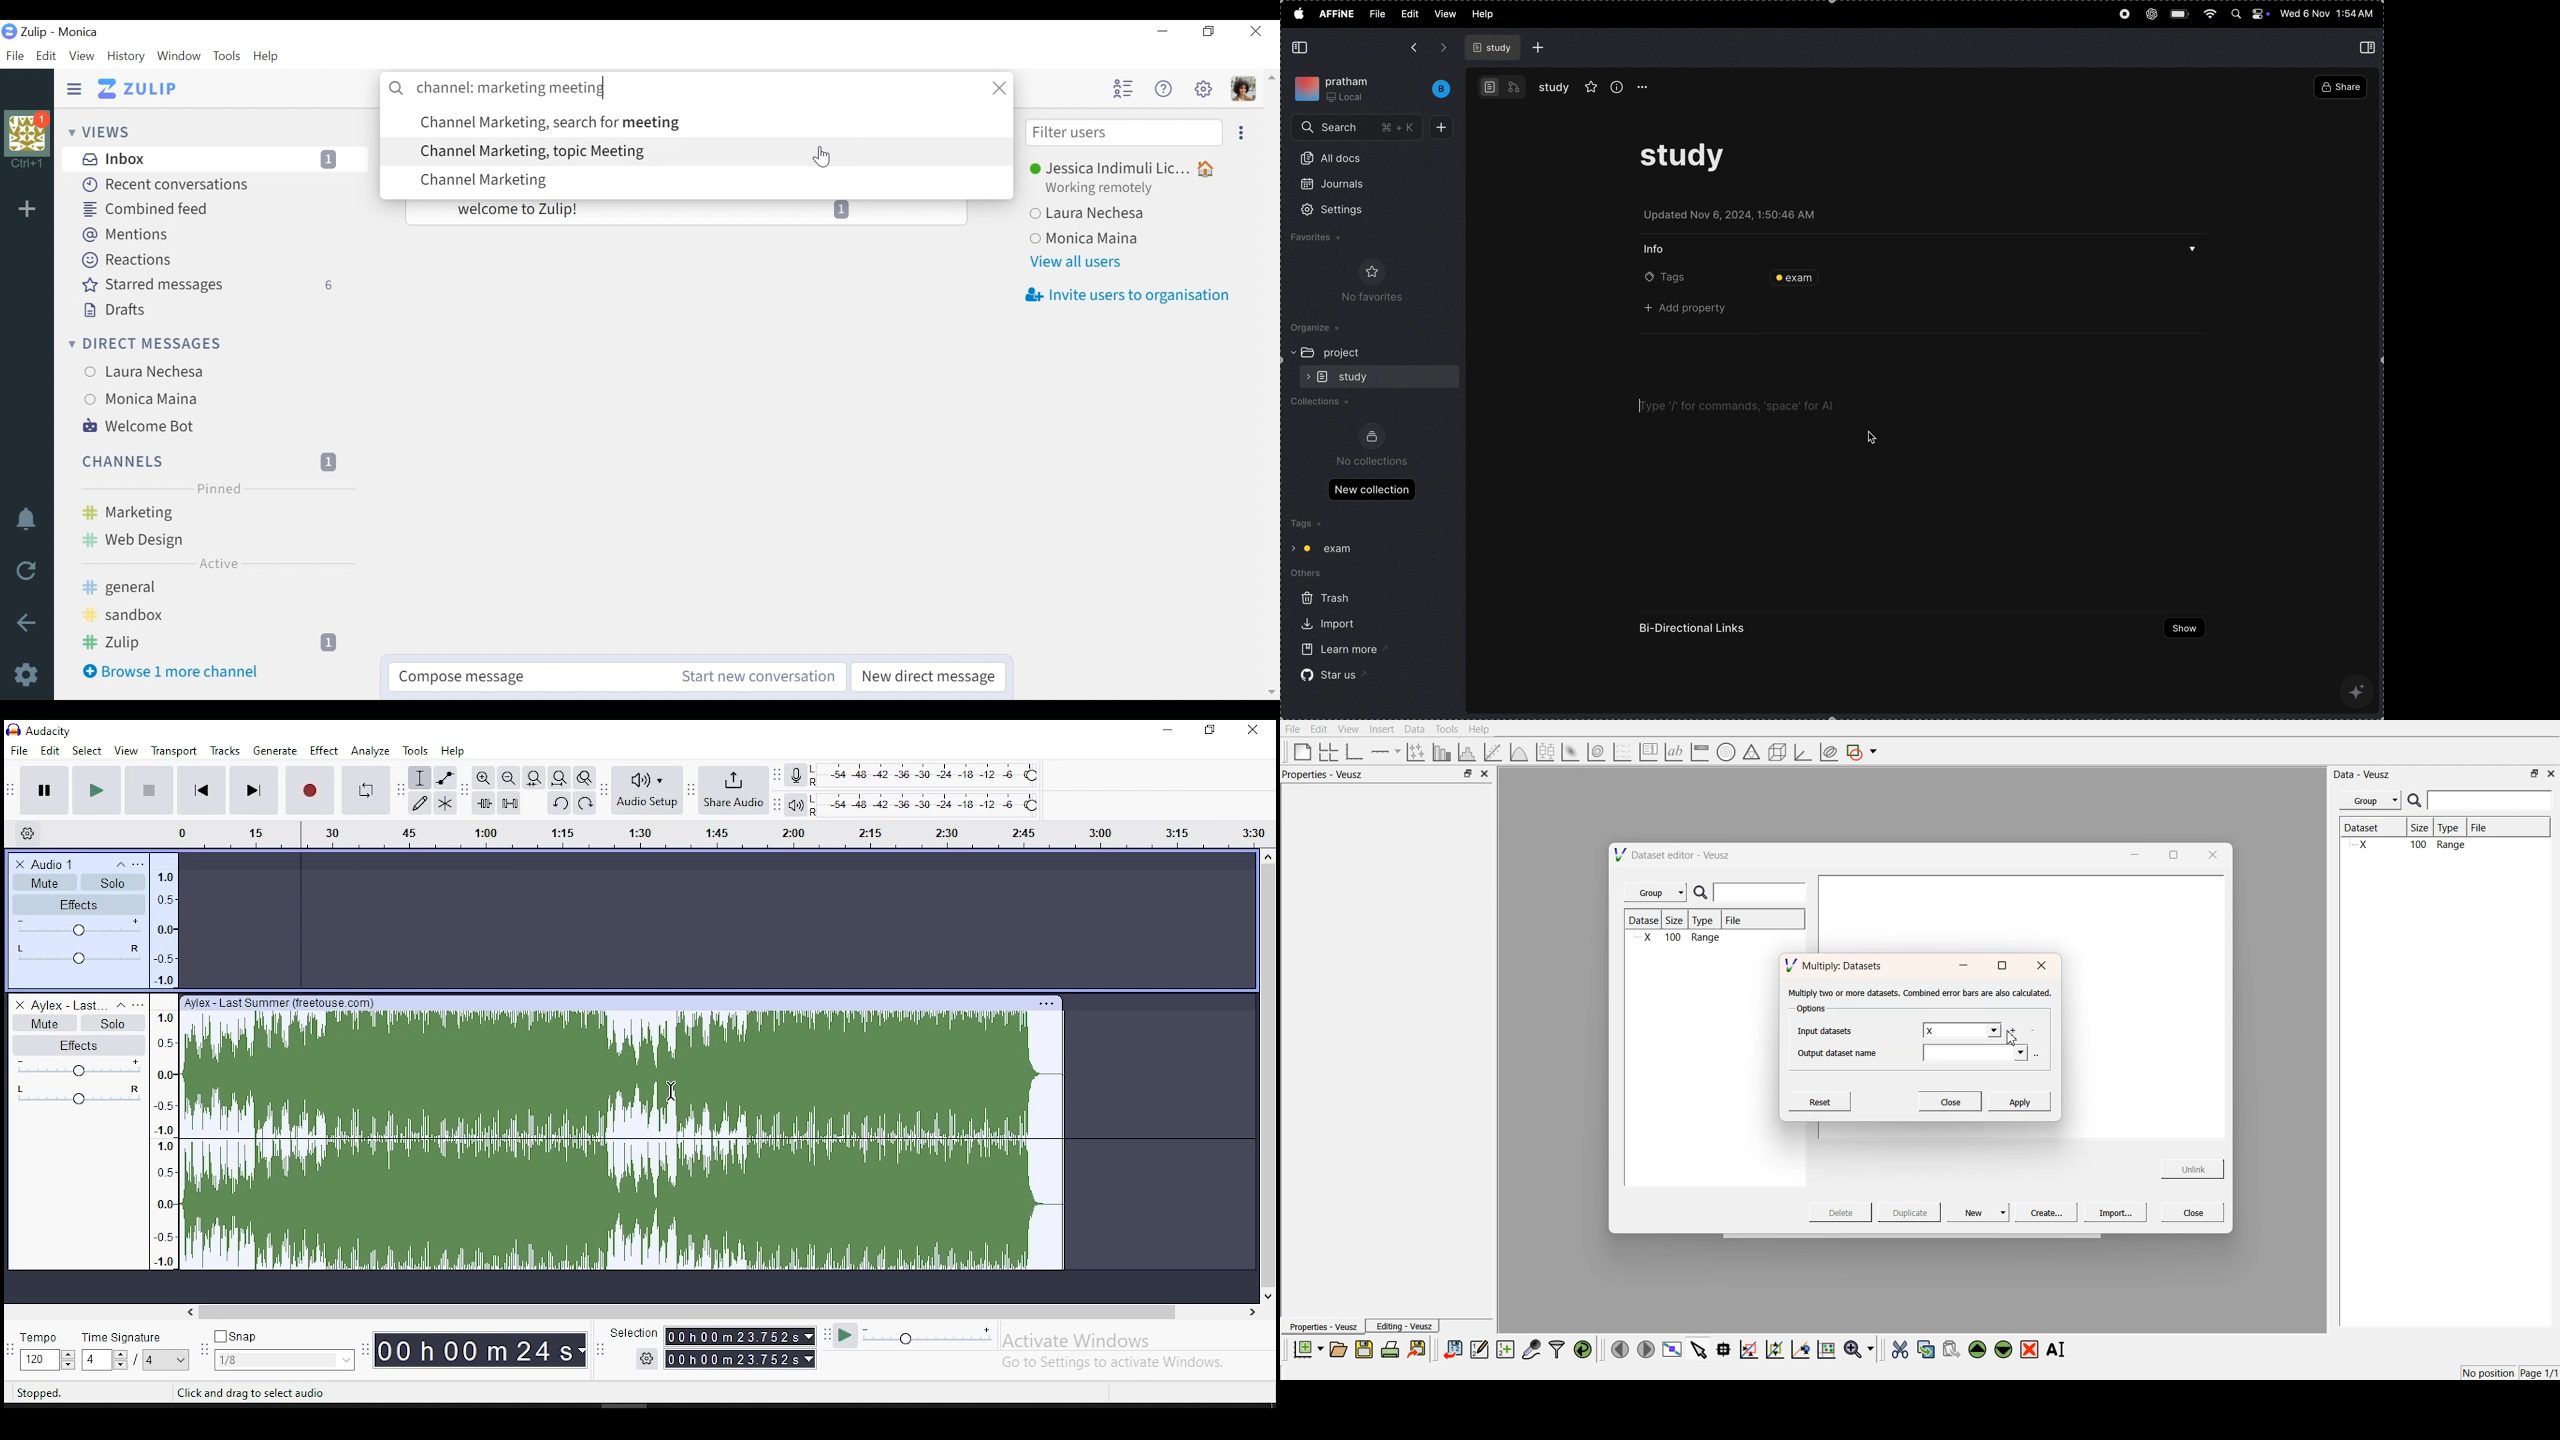 This screenshot has width=2576, height=1456. I want to click on tool tips, so click(255, 1393).